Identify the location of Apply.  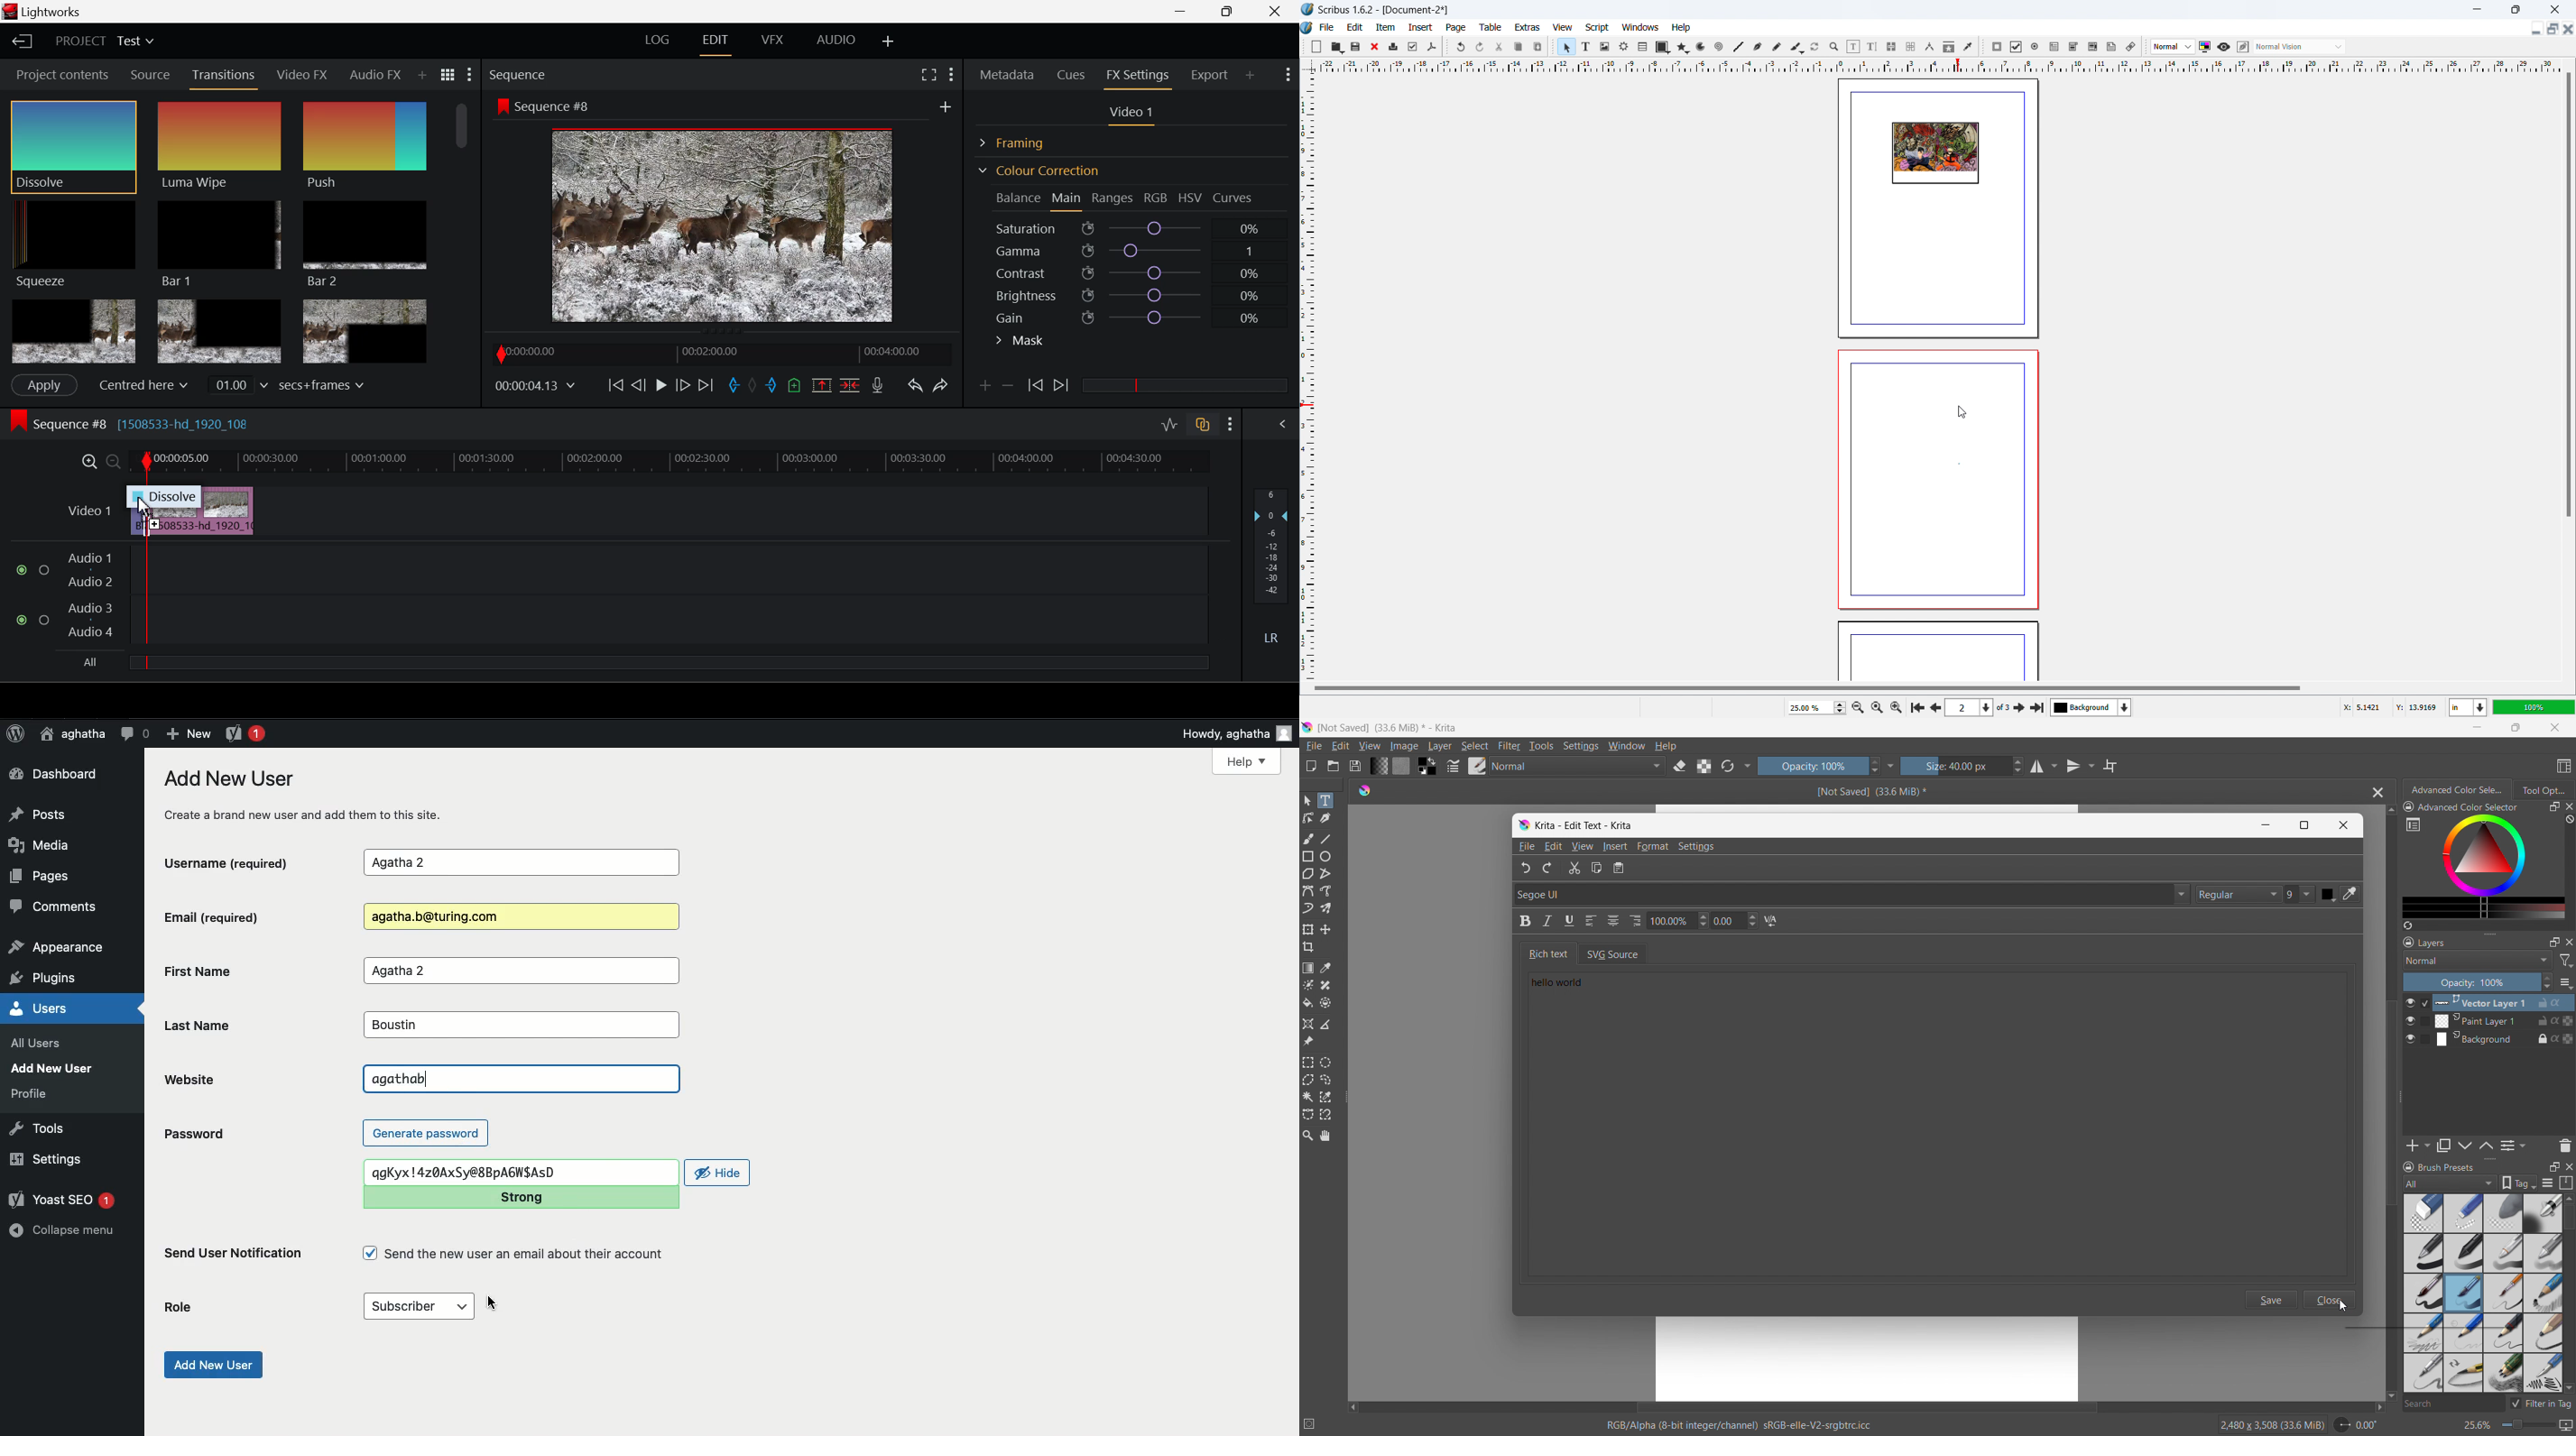
(43, 385).